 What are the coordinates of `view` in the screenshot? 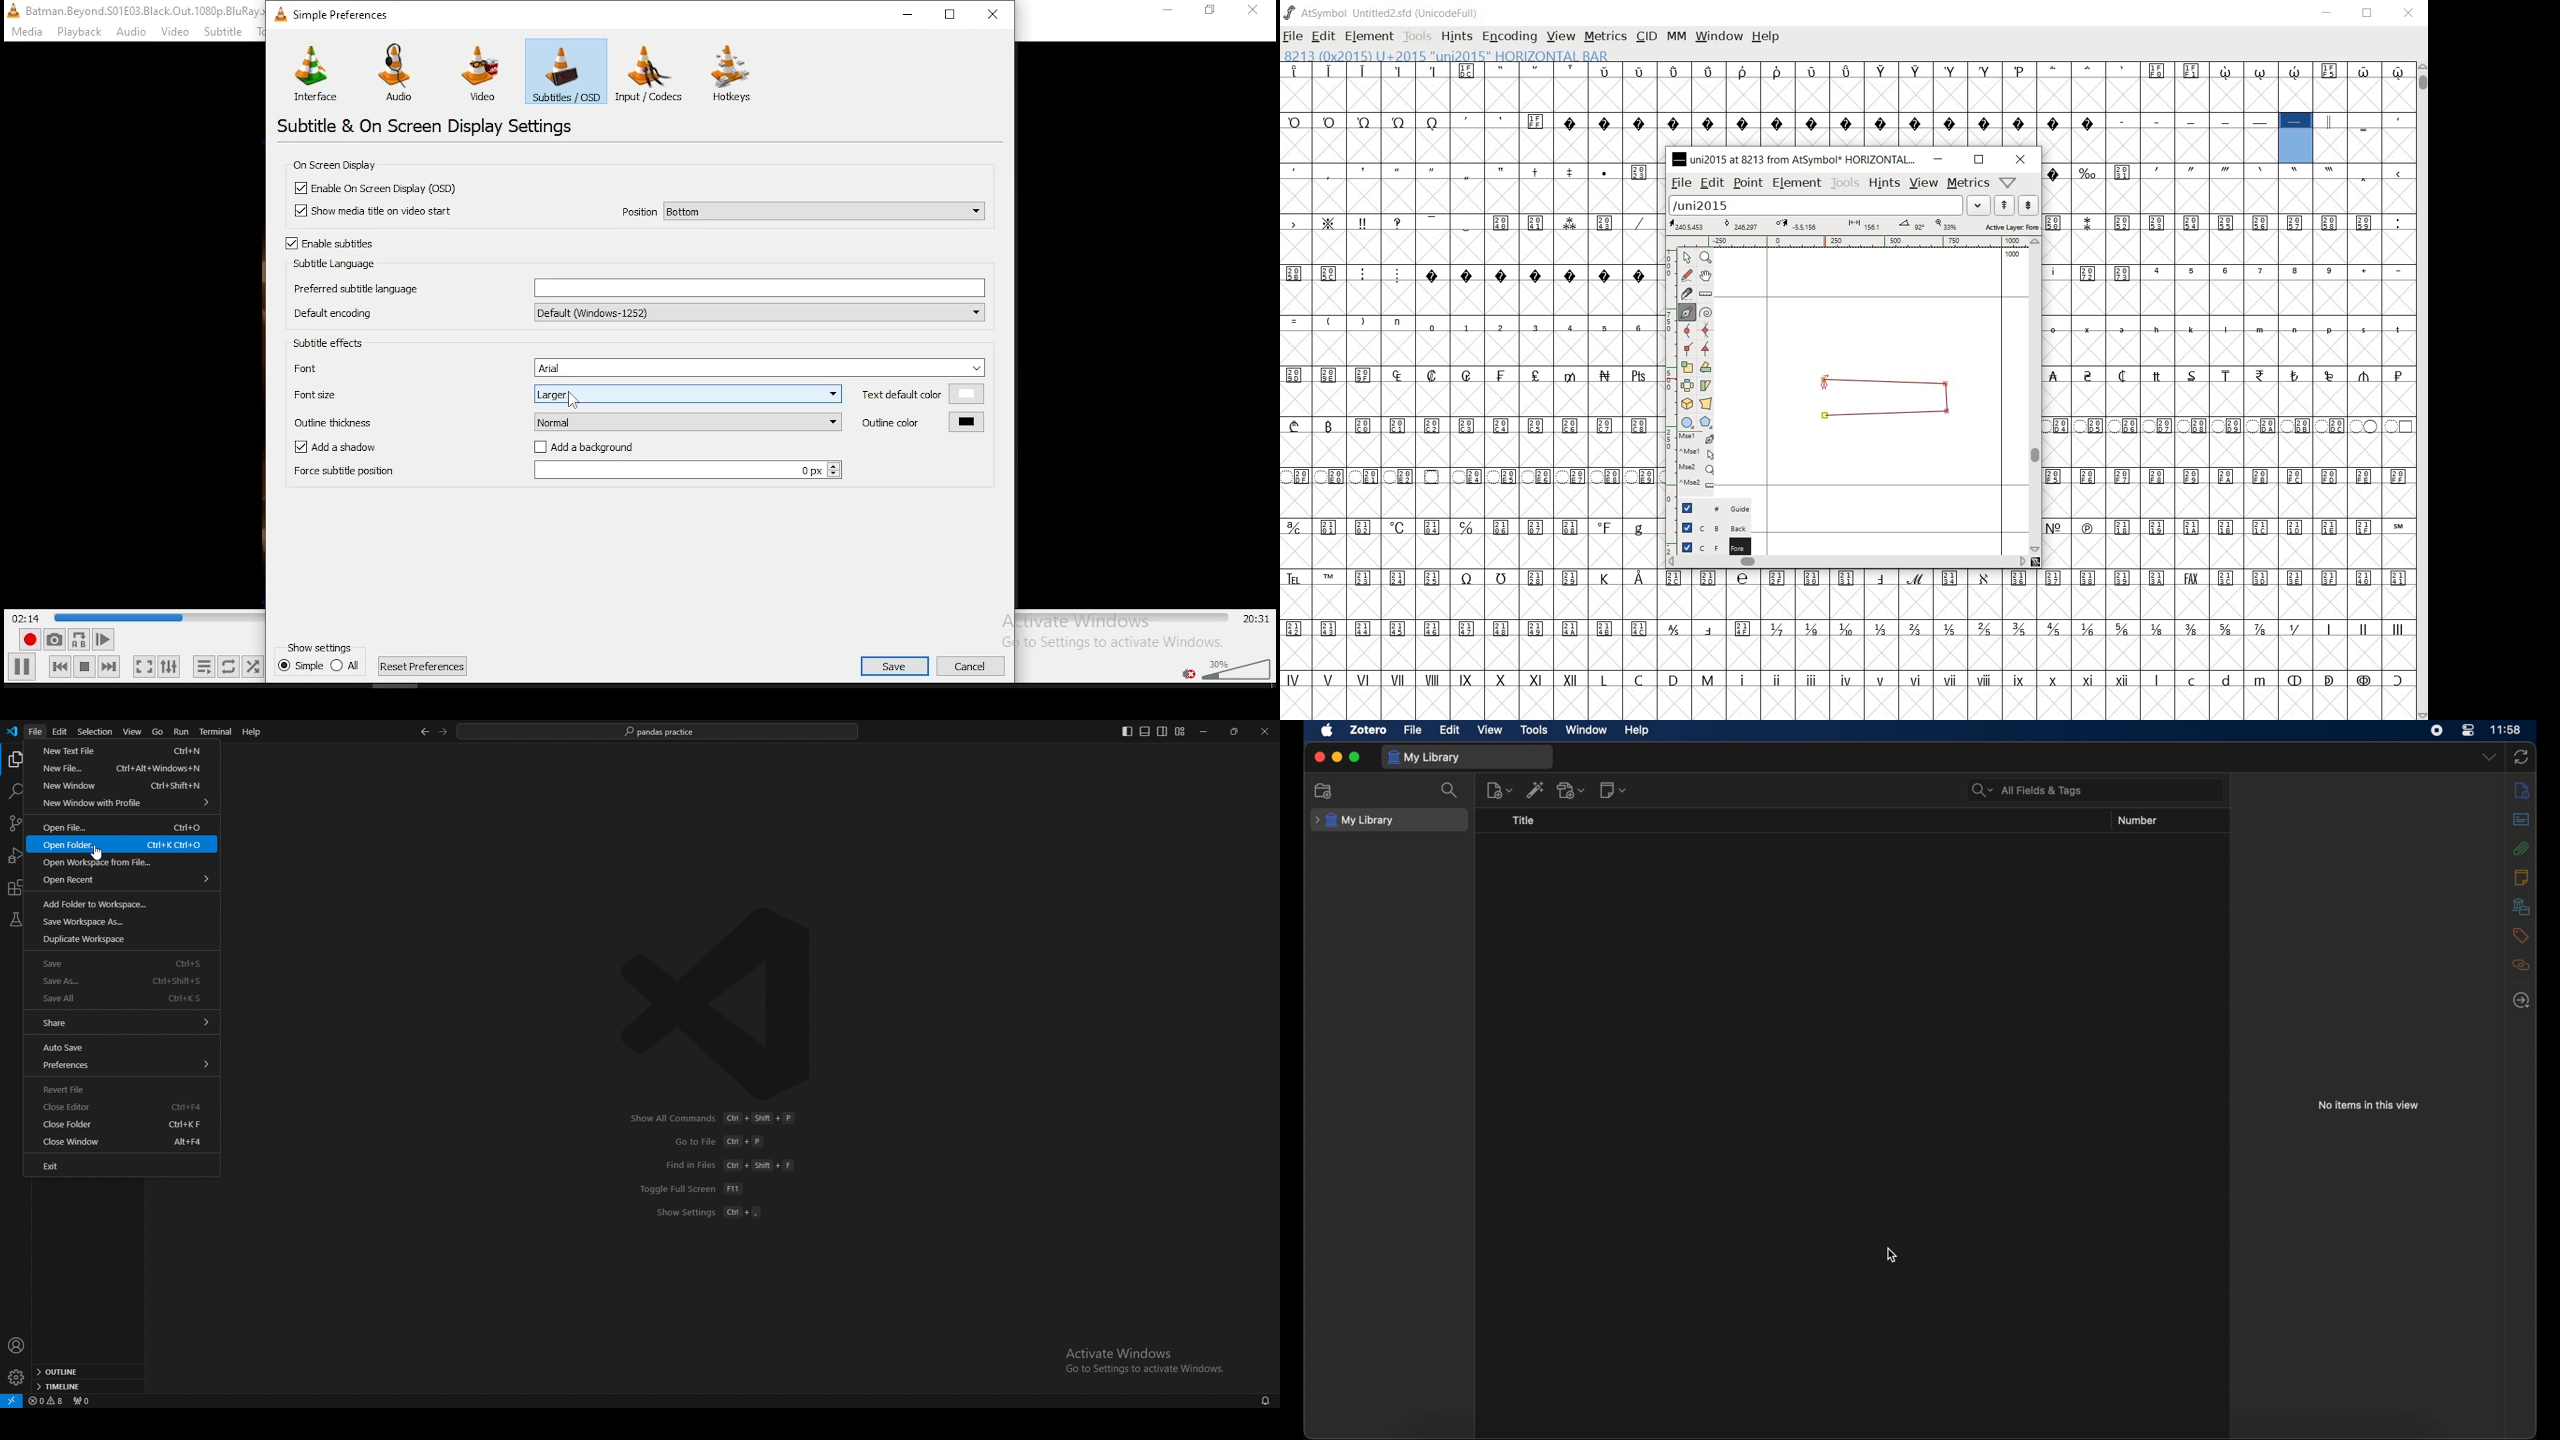 It's located at (1923, 183).